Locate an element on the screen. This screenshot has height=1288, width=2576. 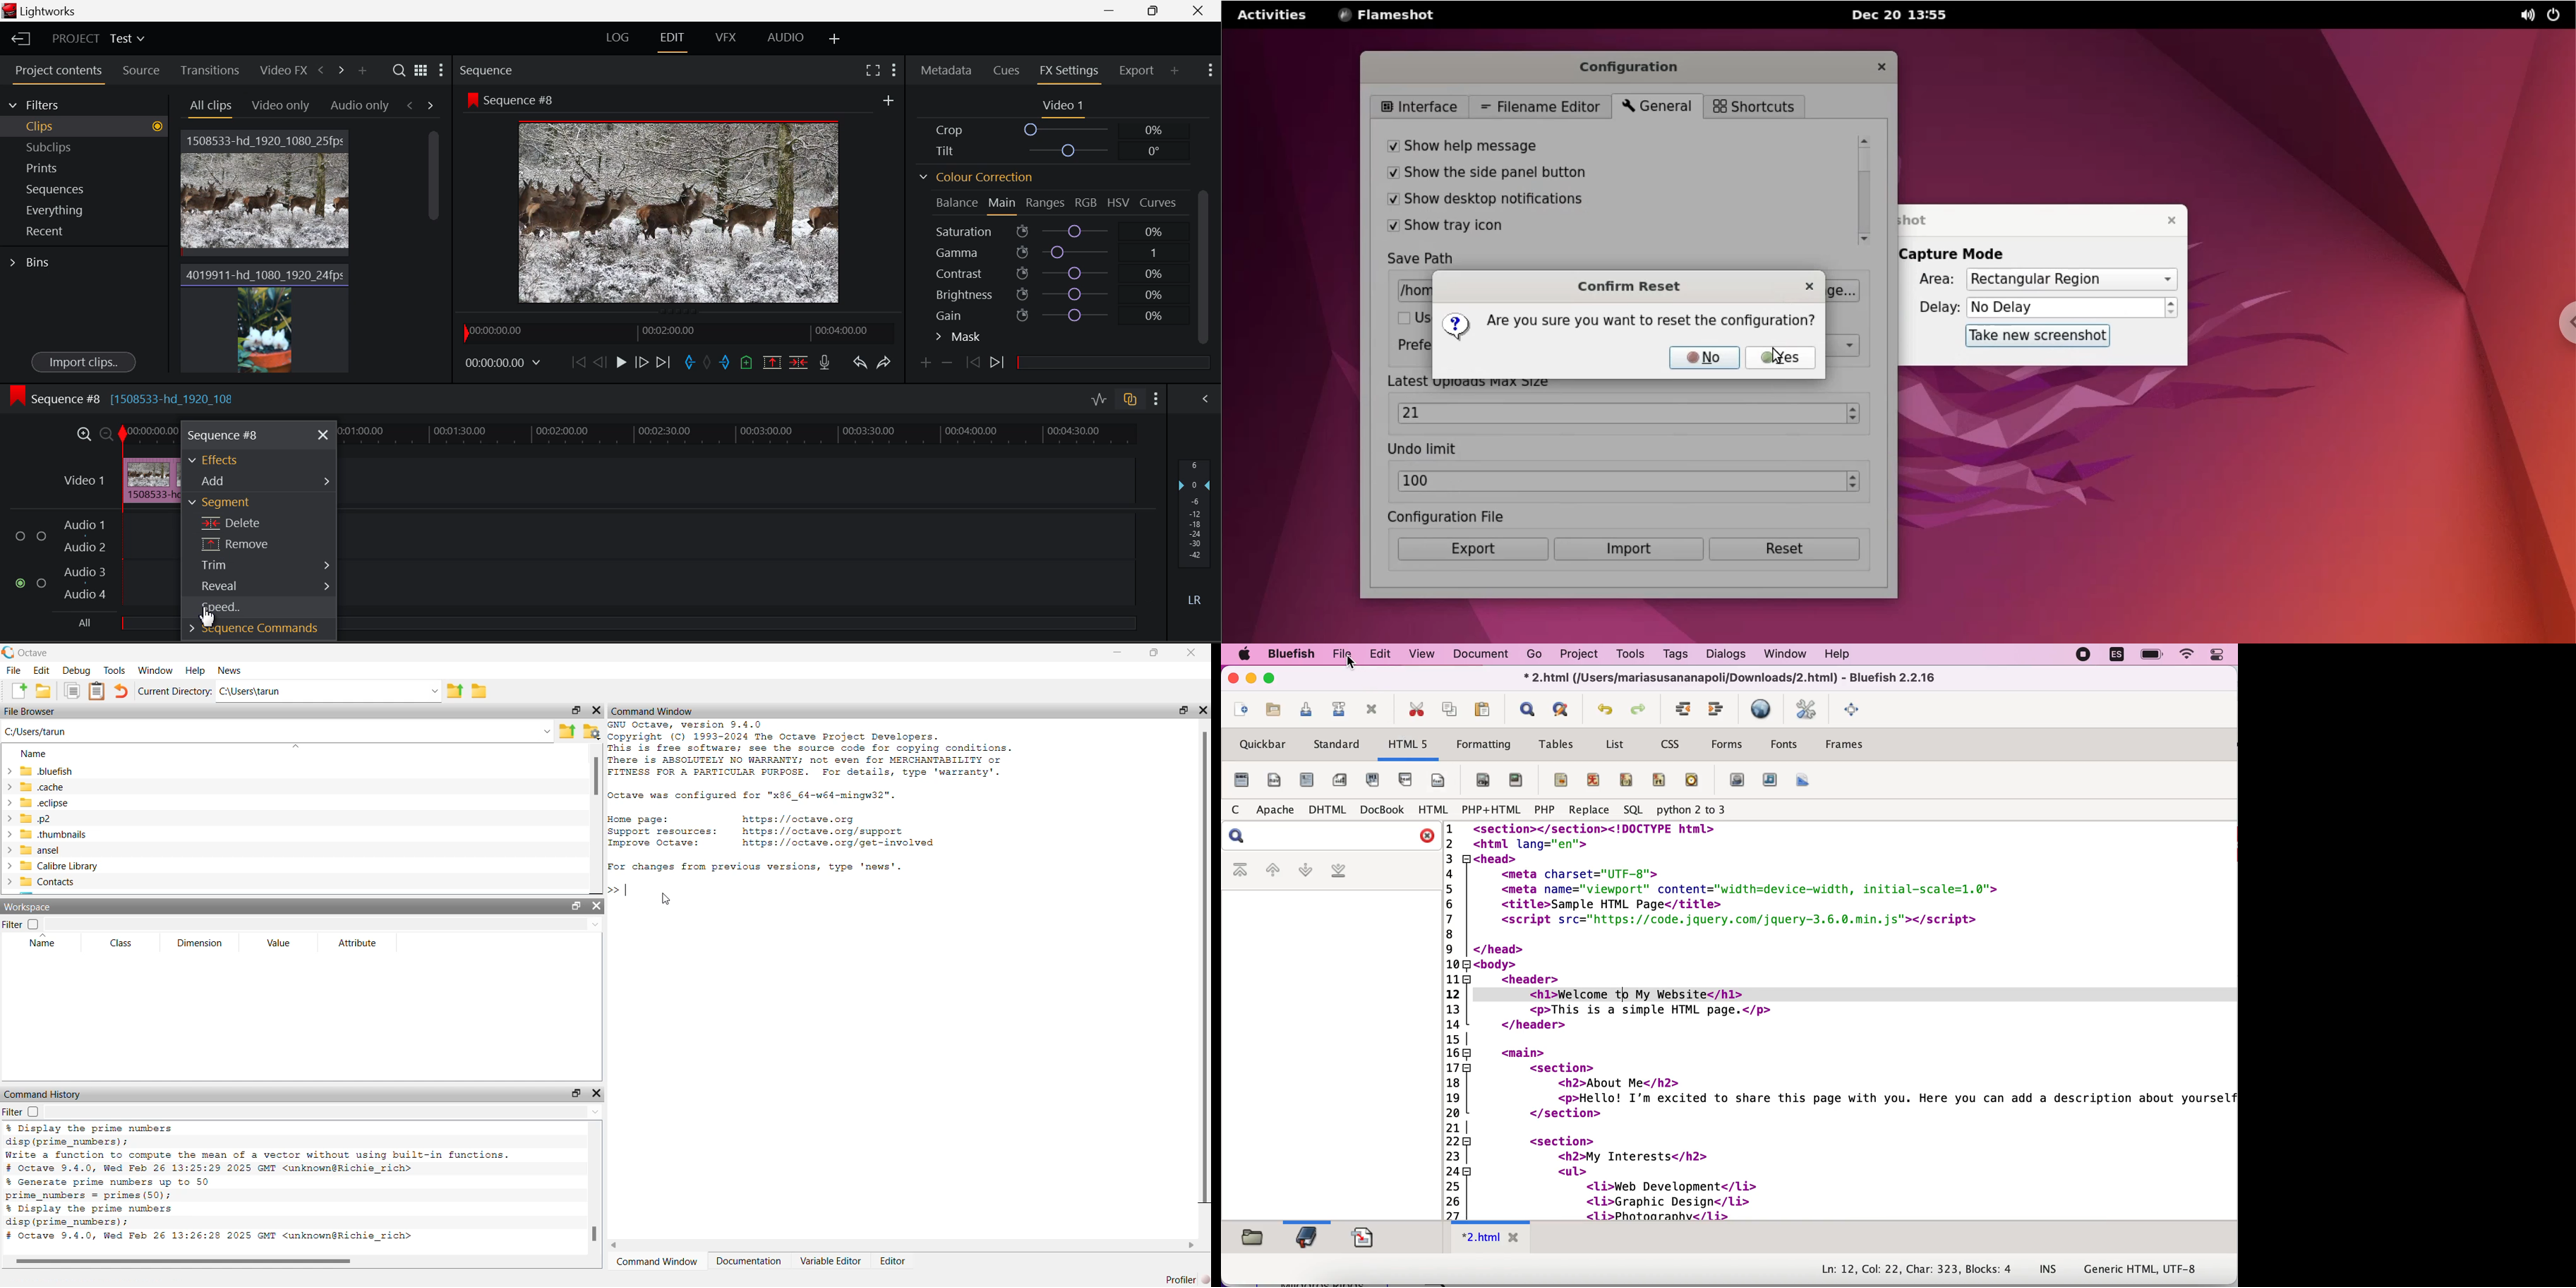
All is located at coordinates (89, 624).